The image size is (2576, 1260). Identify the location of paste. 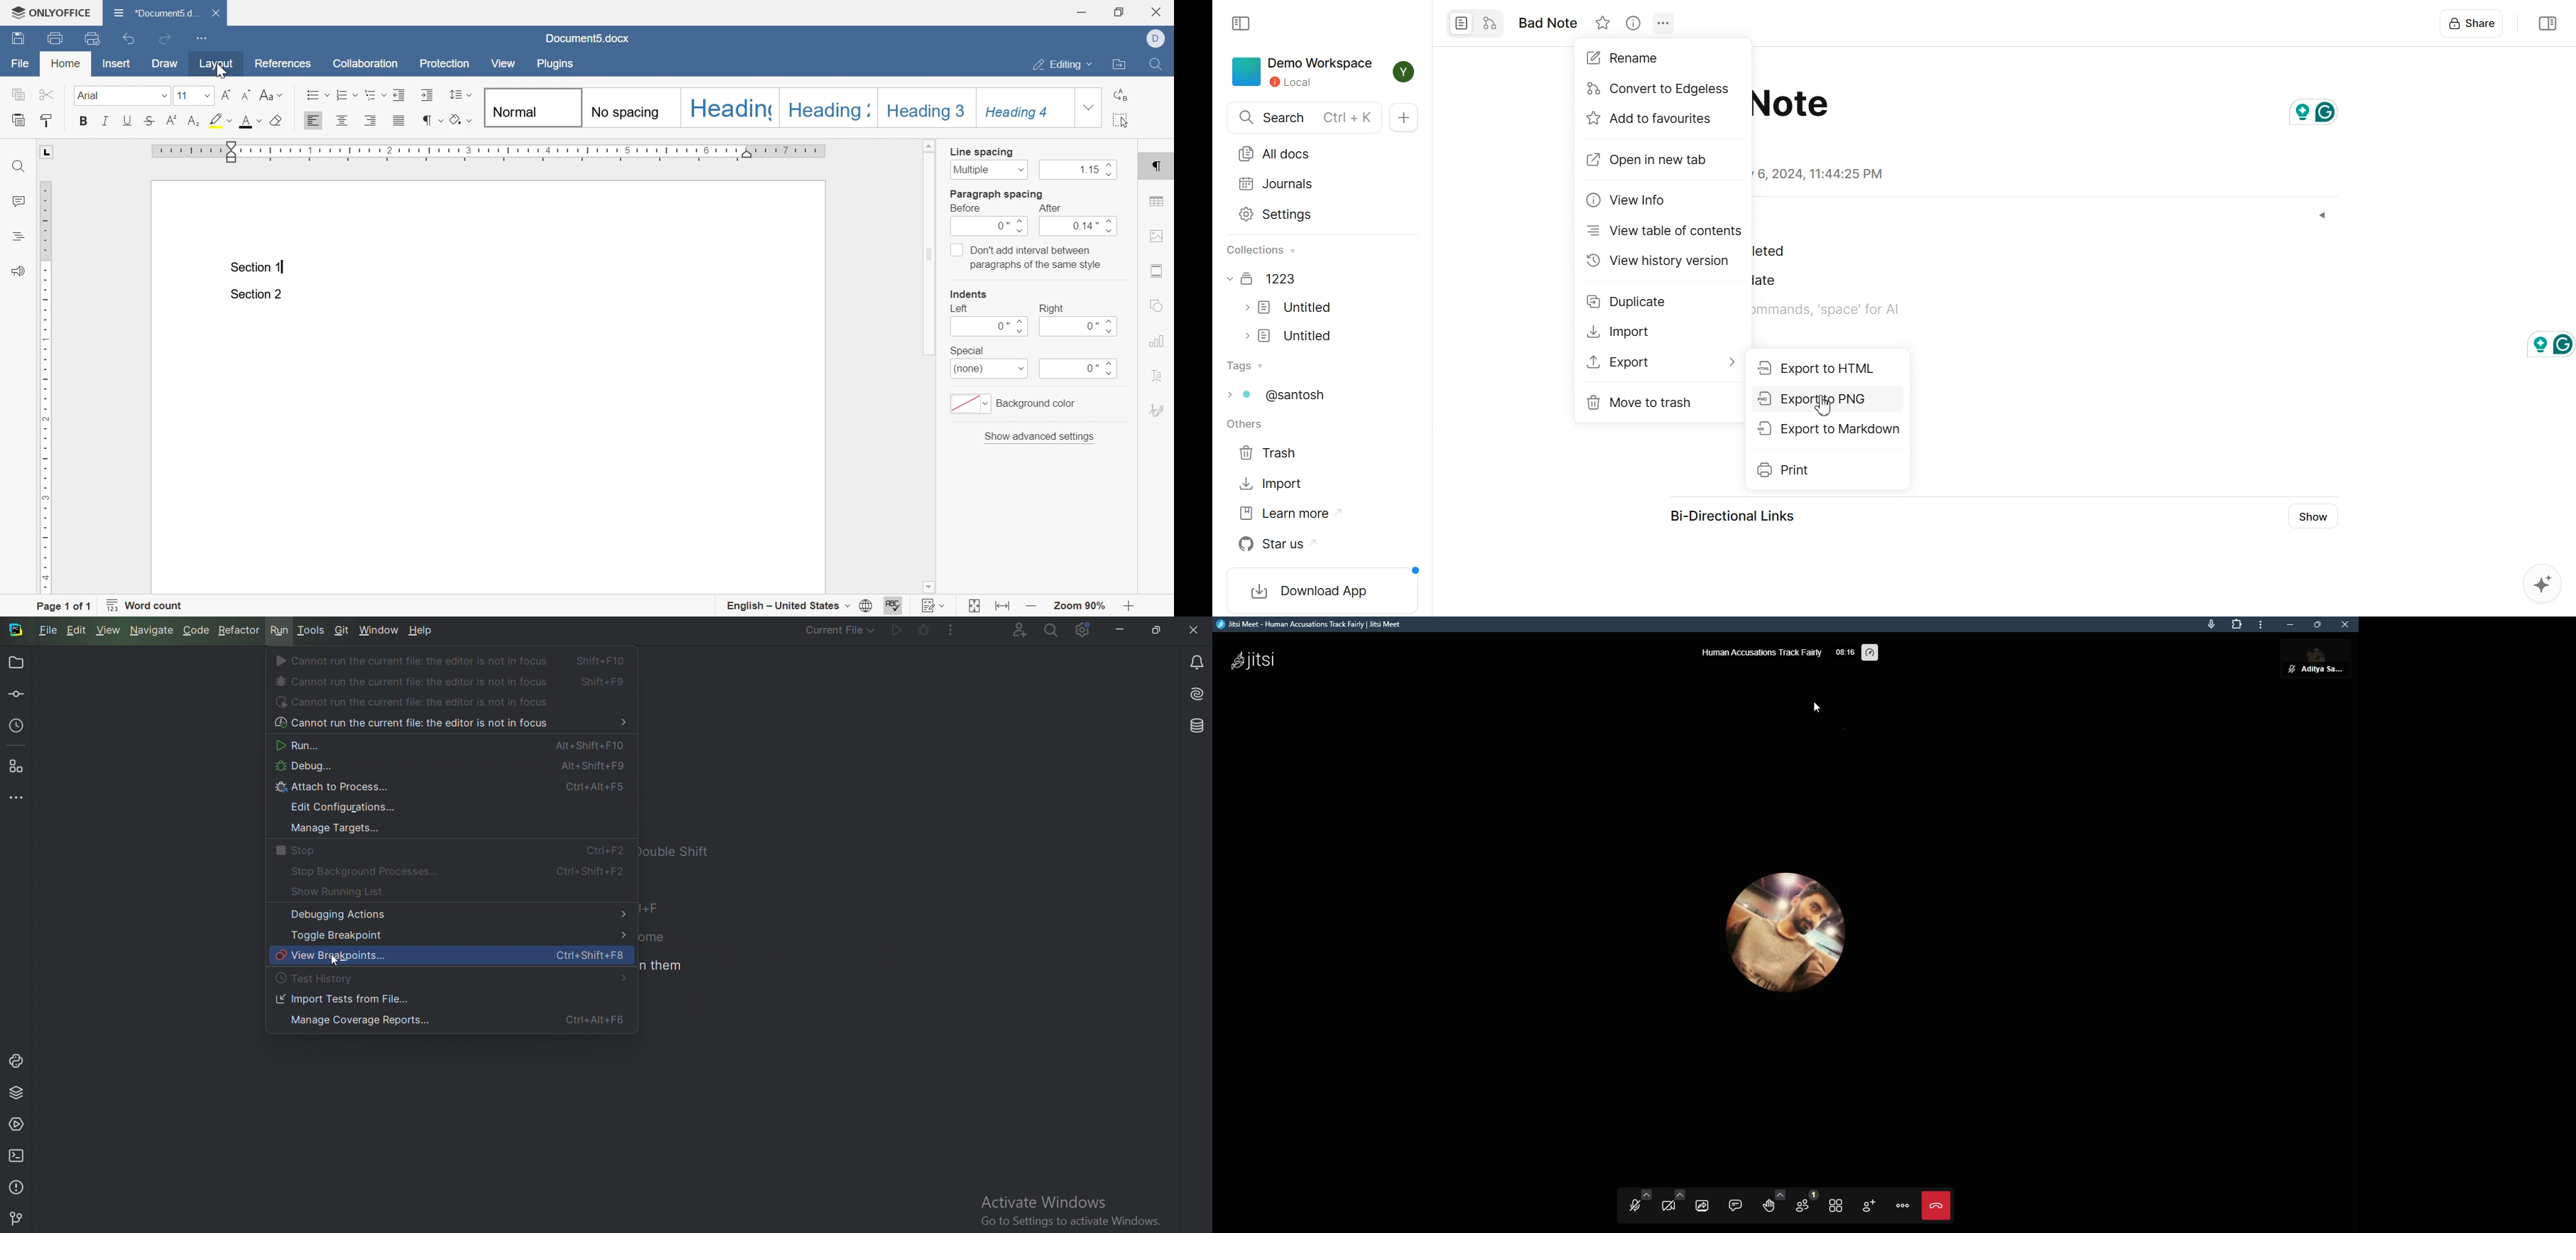
(18, 119).